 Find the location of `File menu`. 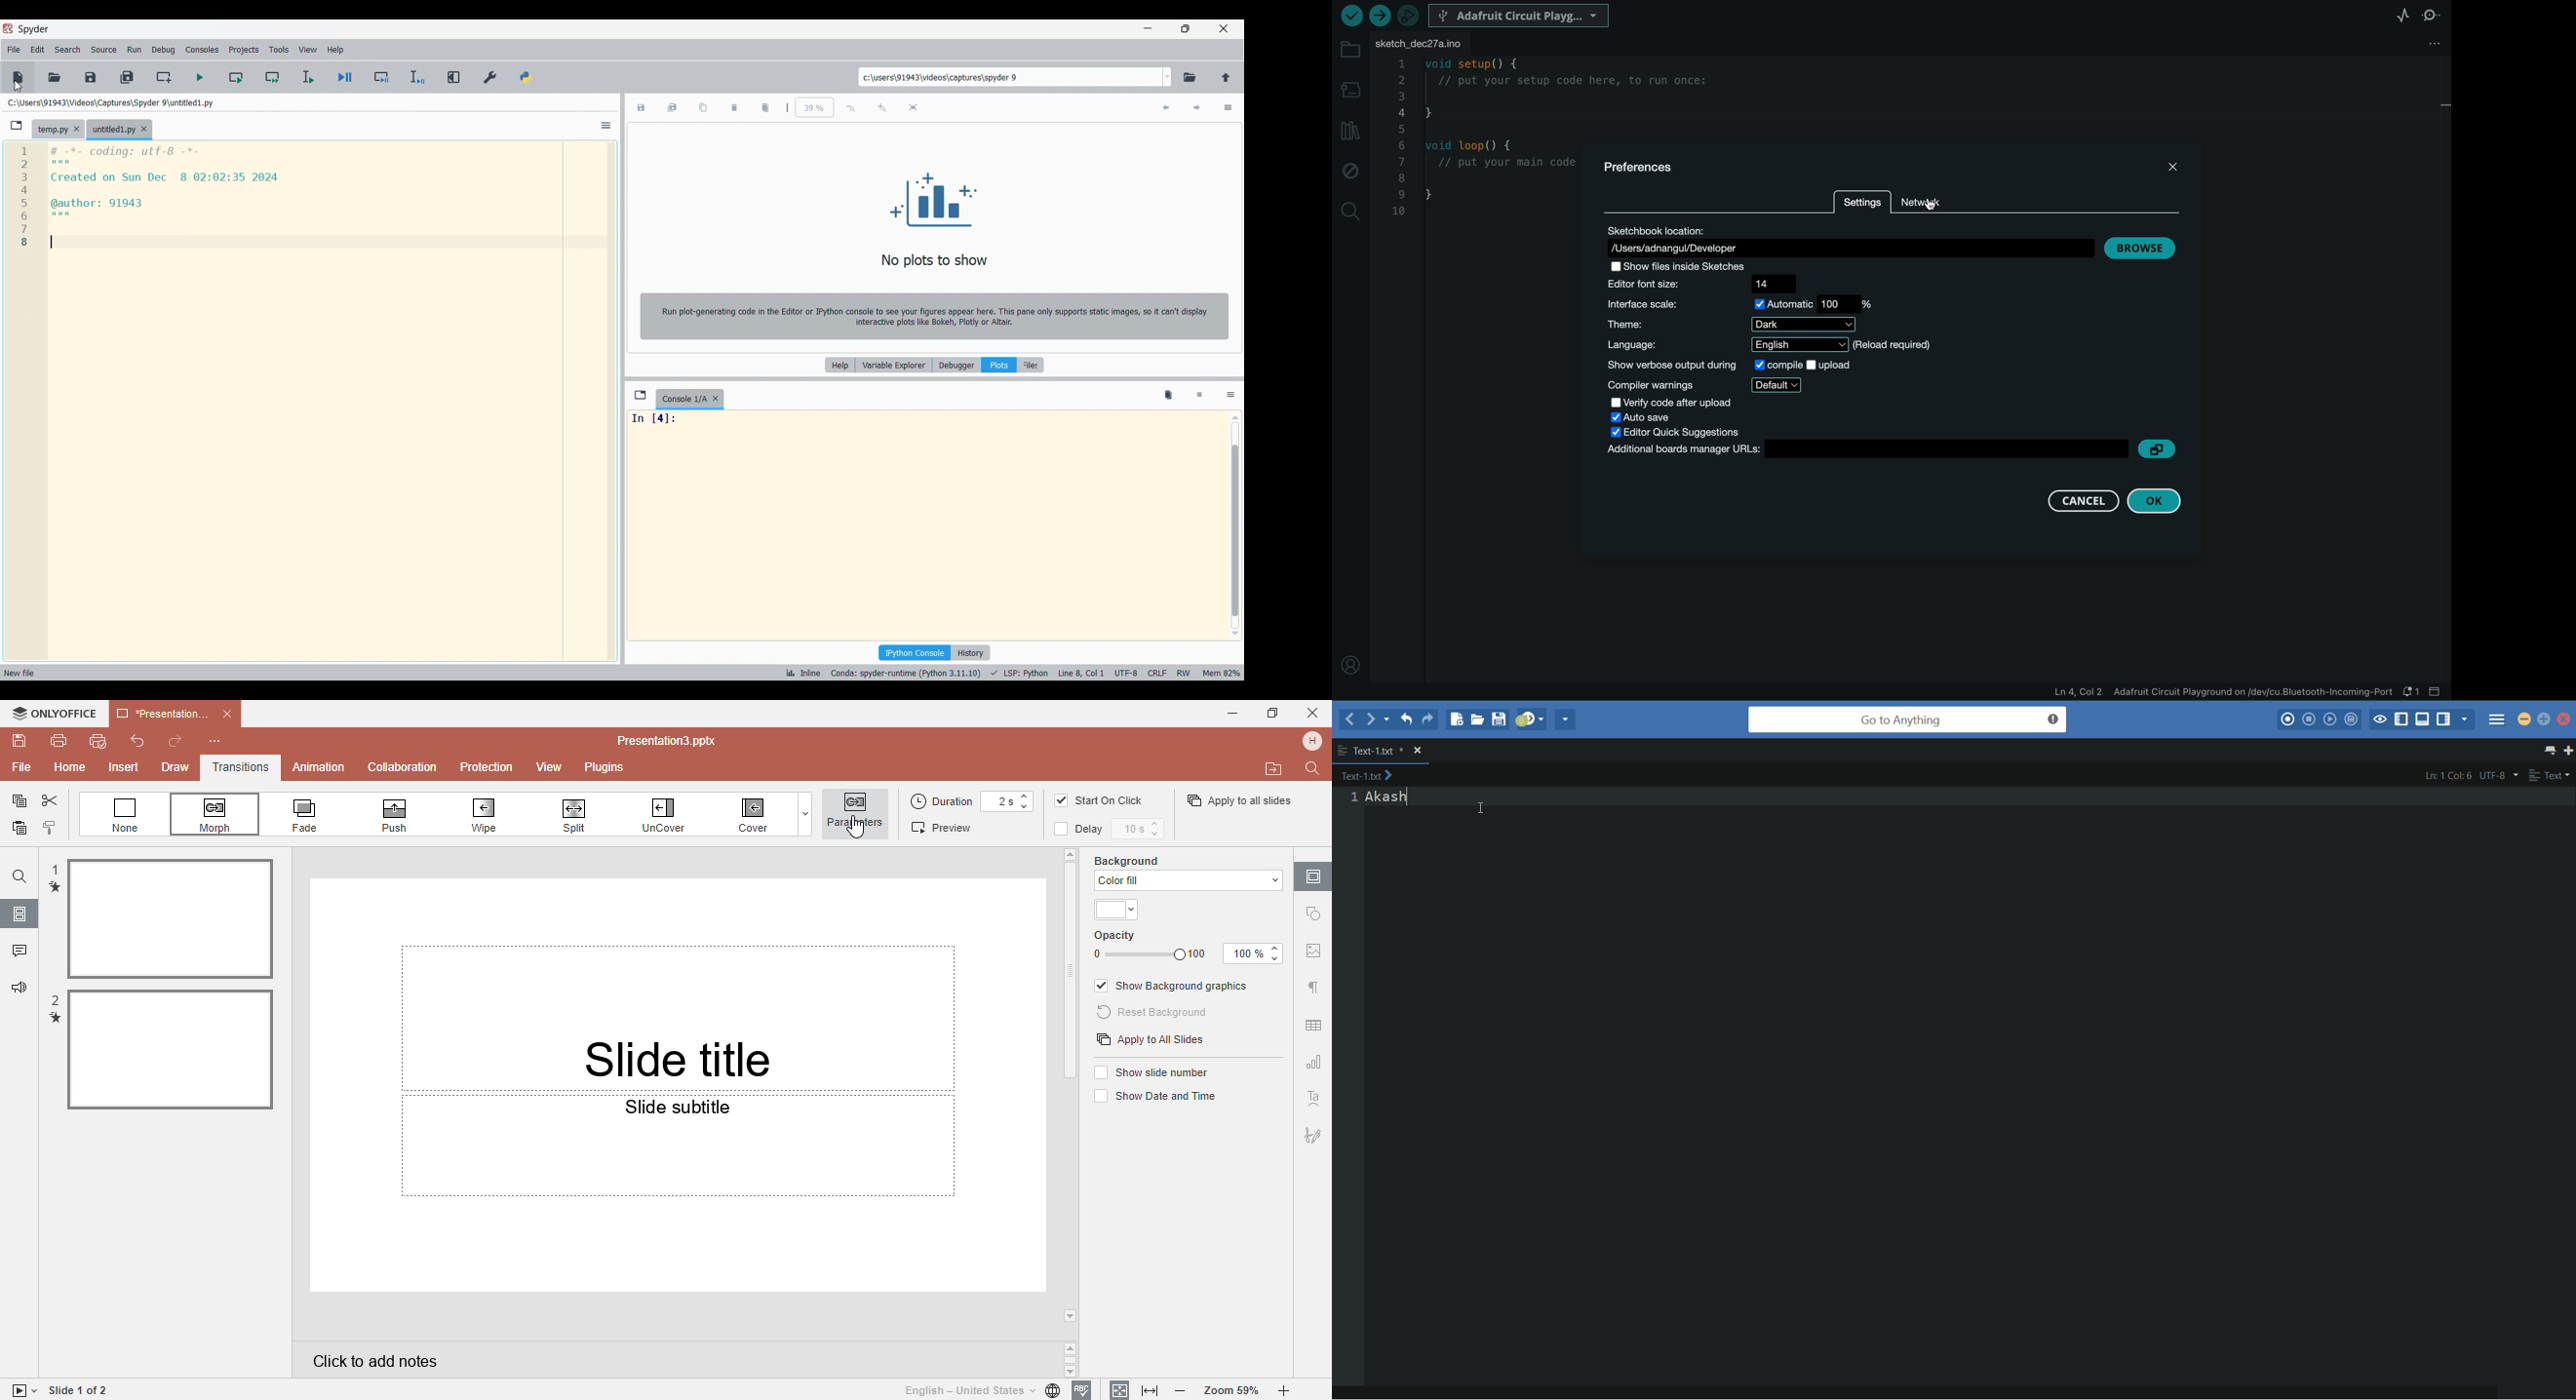

File menu is located at coordinates (14, 50).